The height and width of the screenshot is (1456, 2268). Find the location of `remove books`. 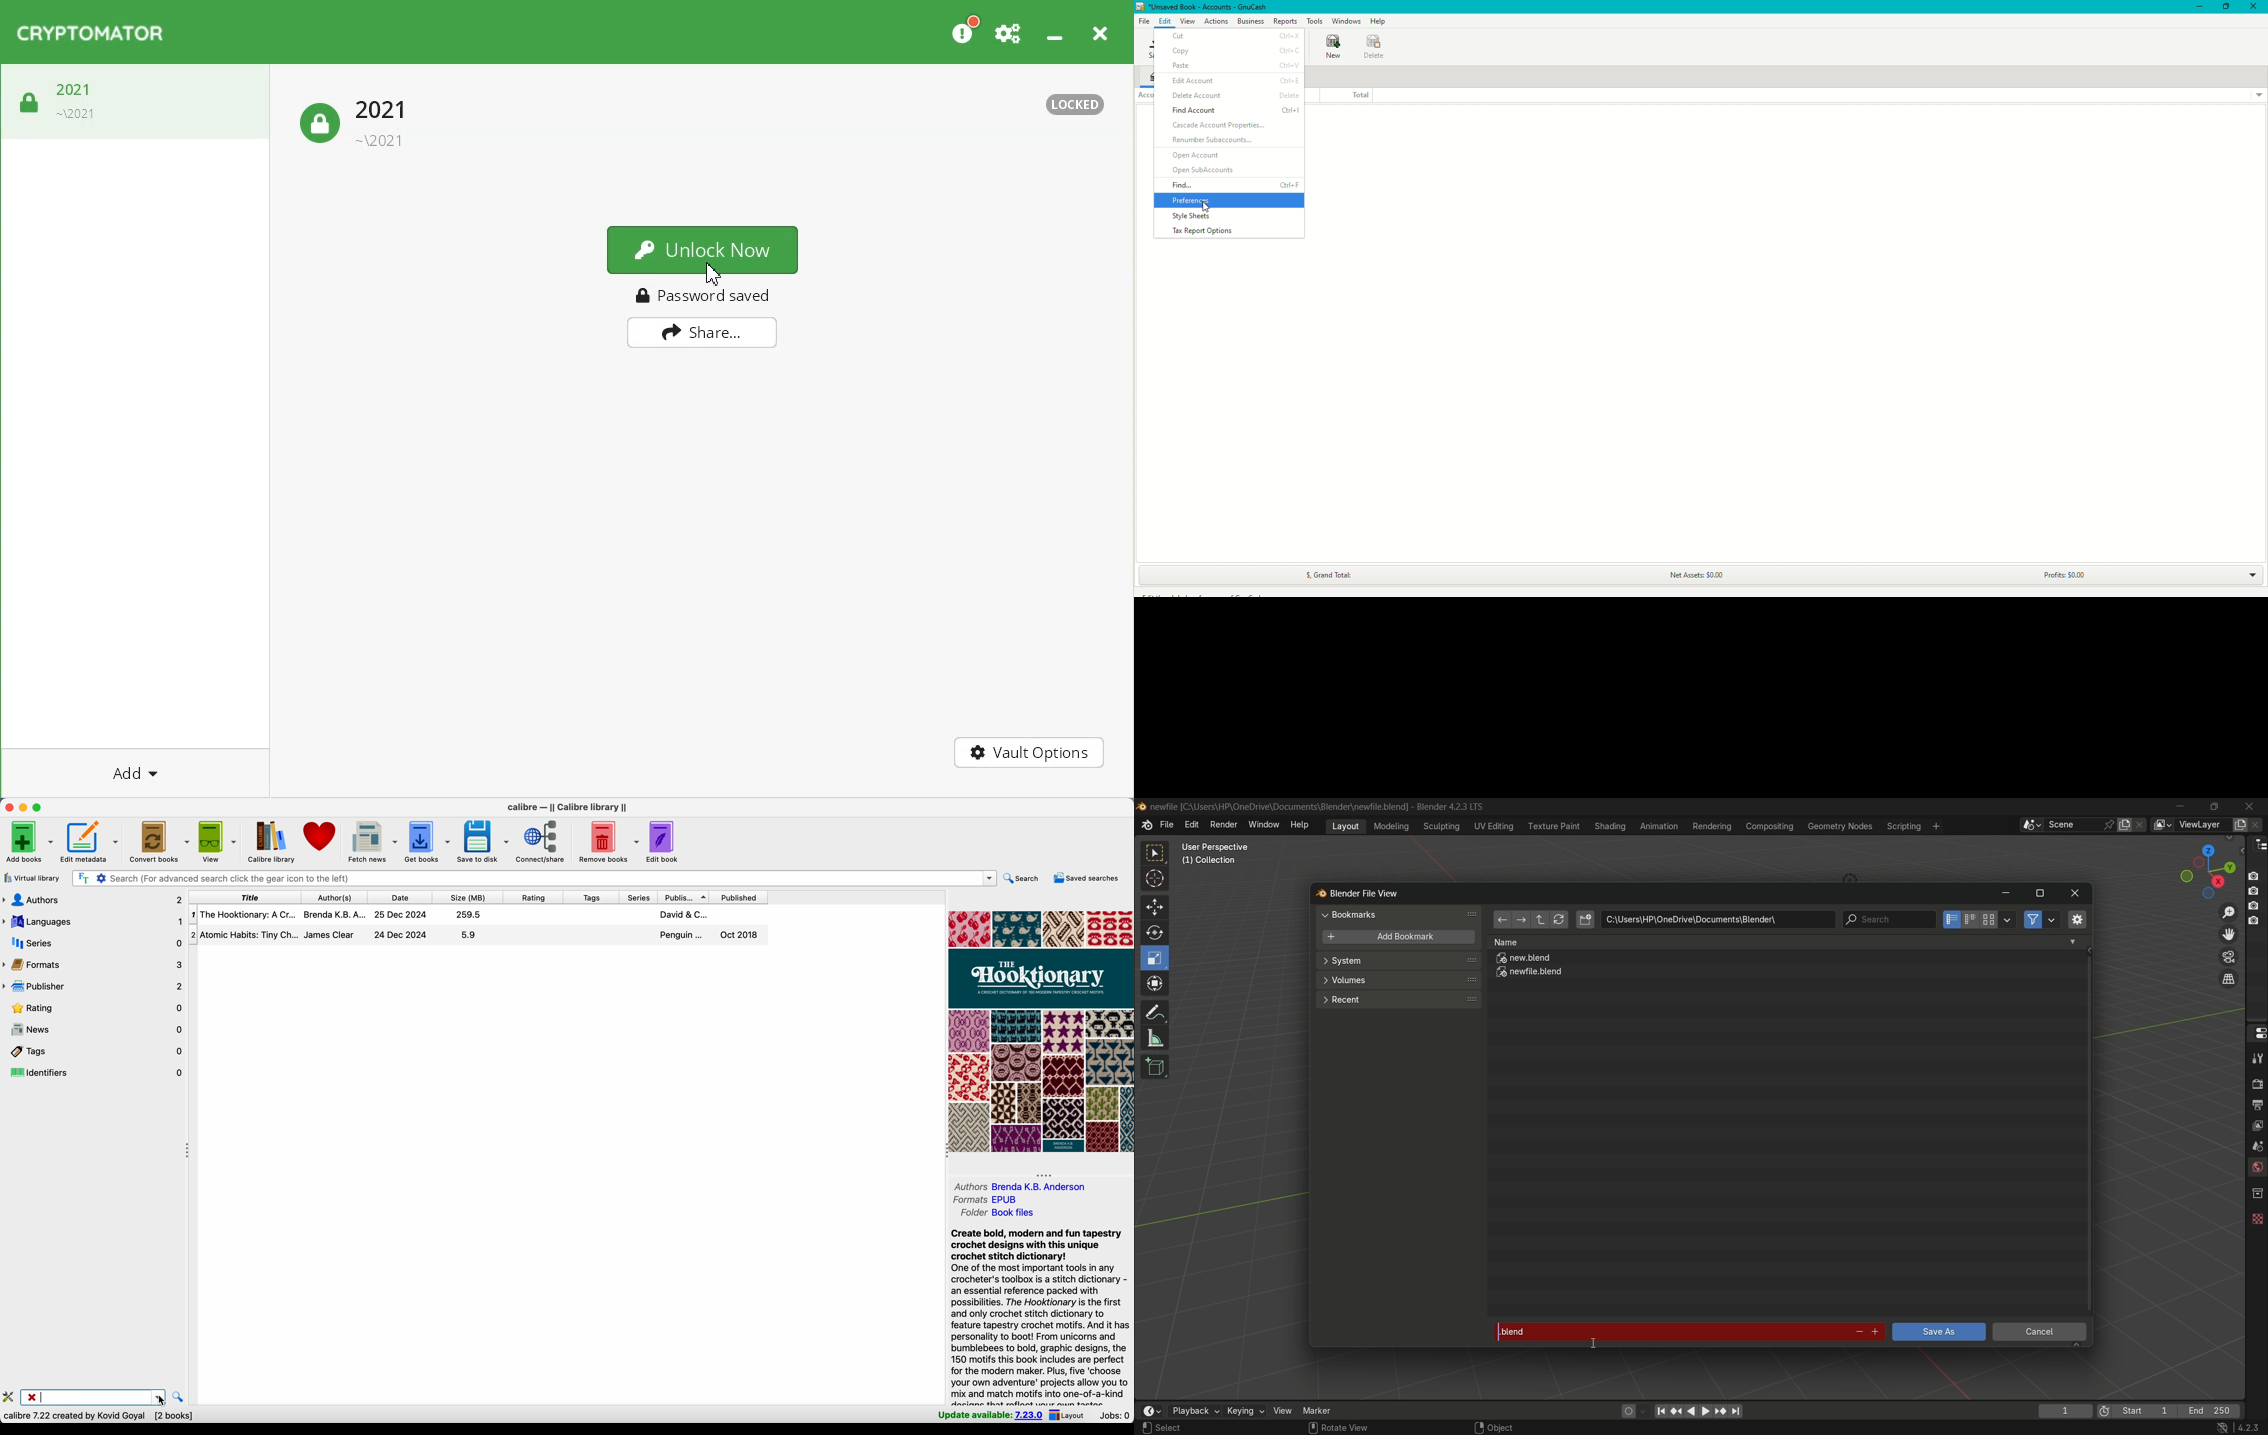

remove books is located at coordinates (608, 842).